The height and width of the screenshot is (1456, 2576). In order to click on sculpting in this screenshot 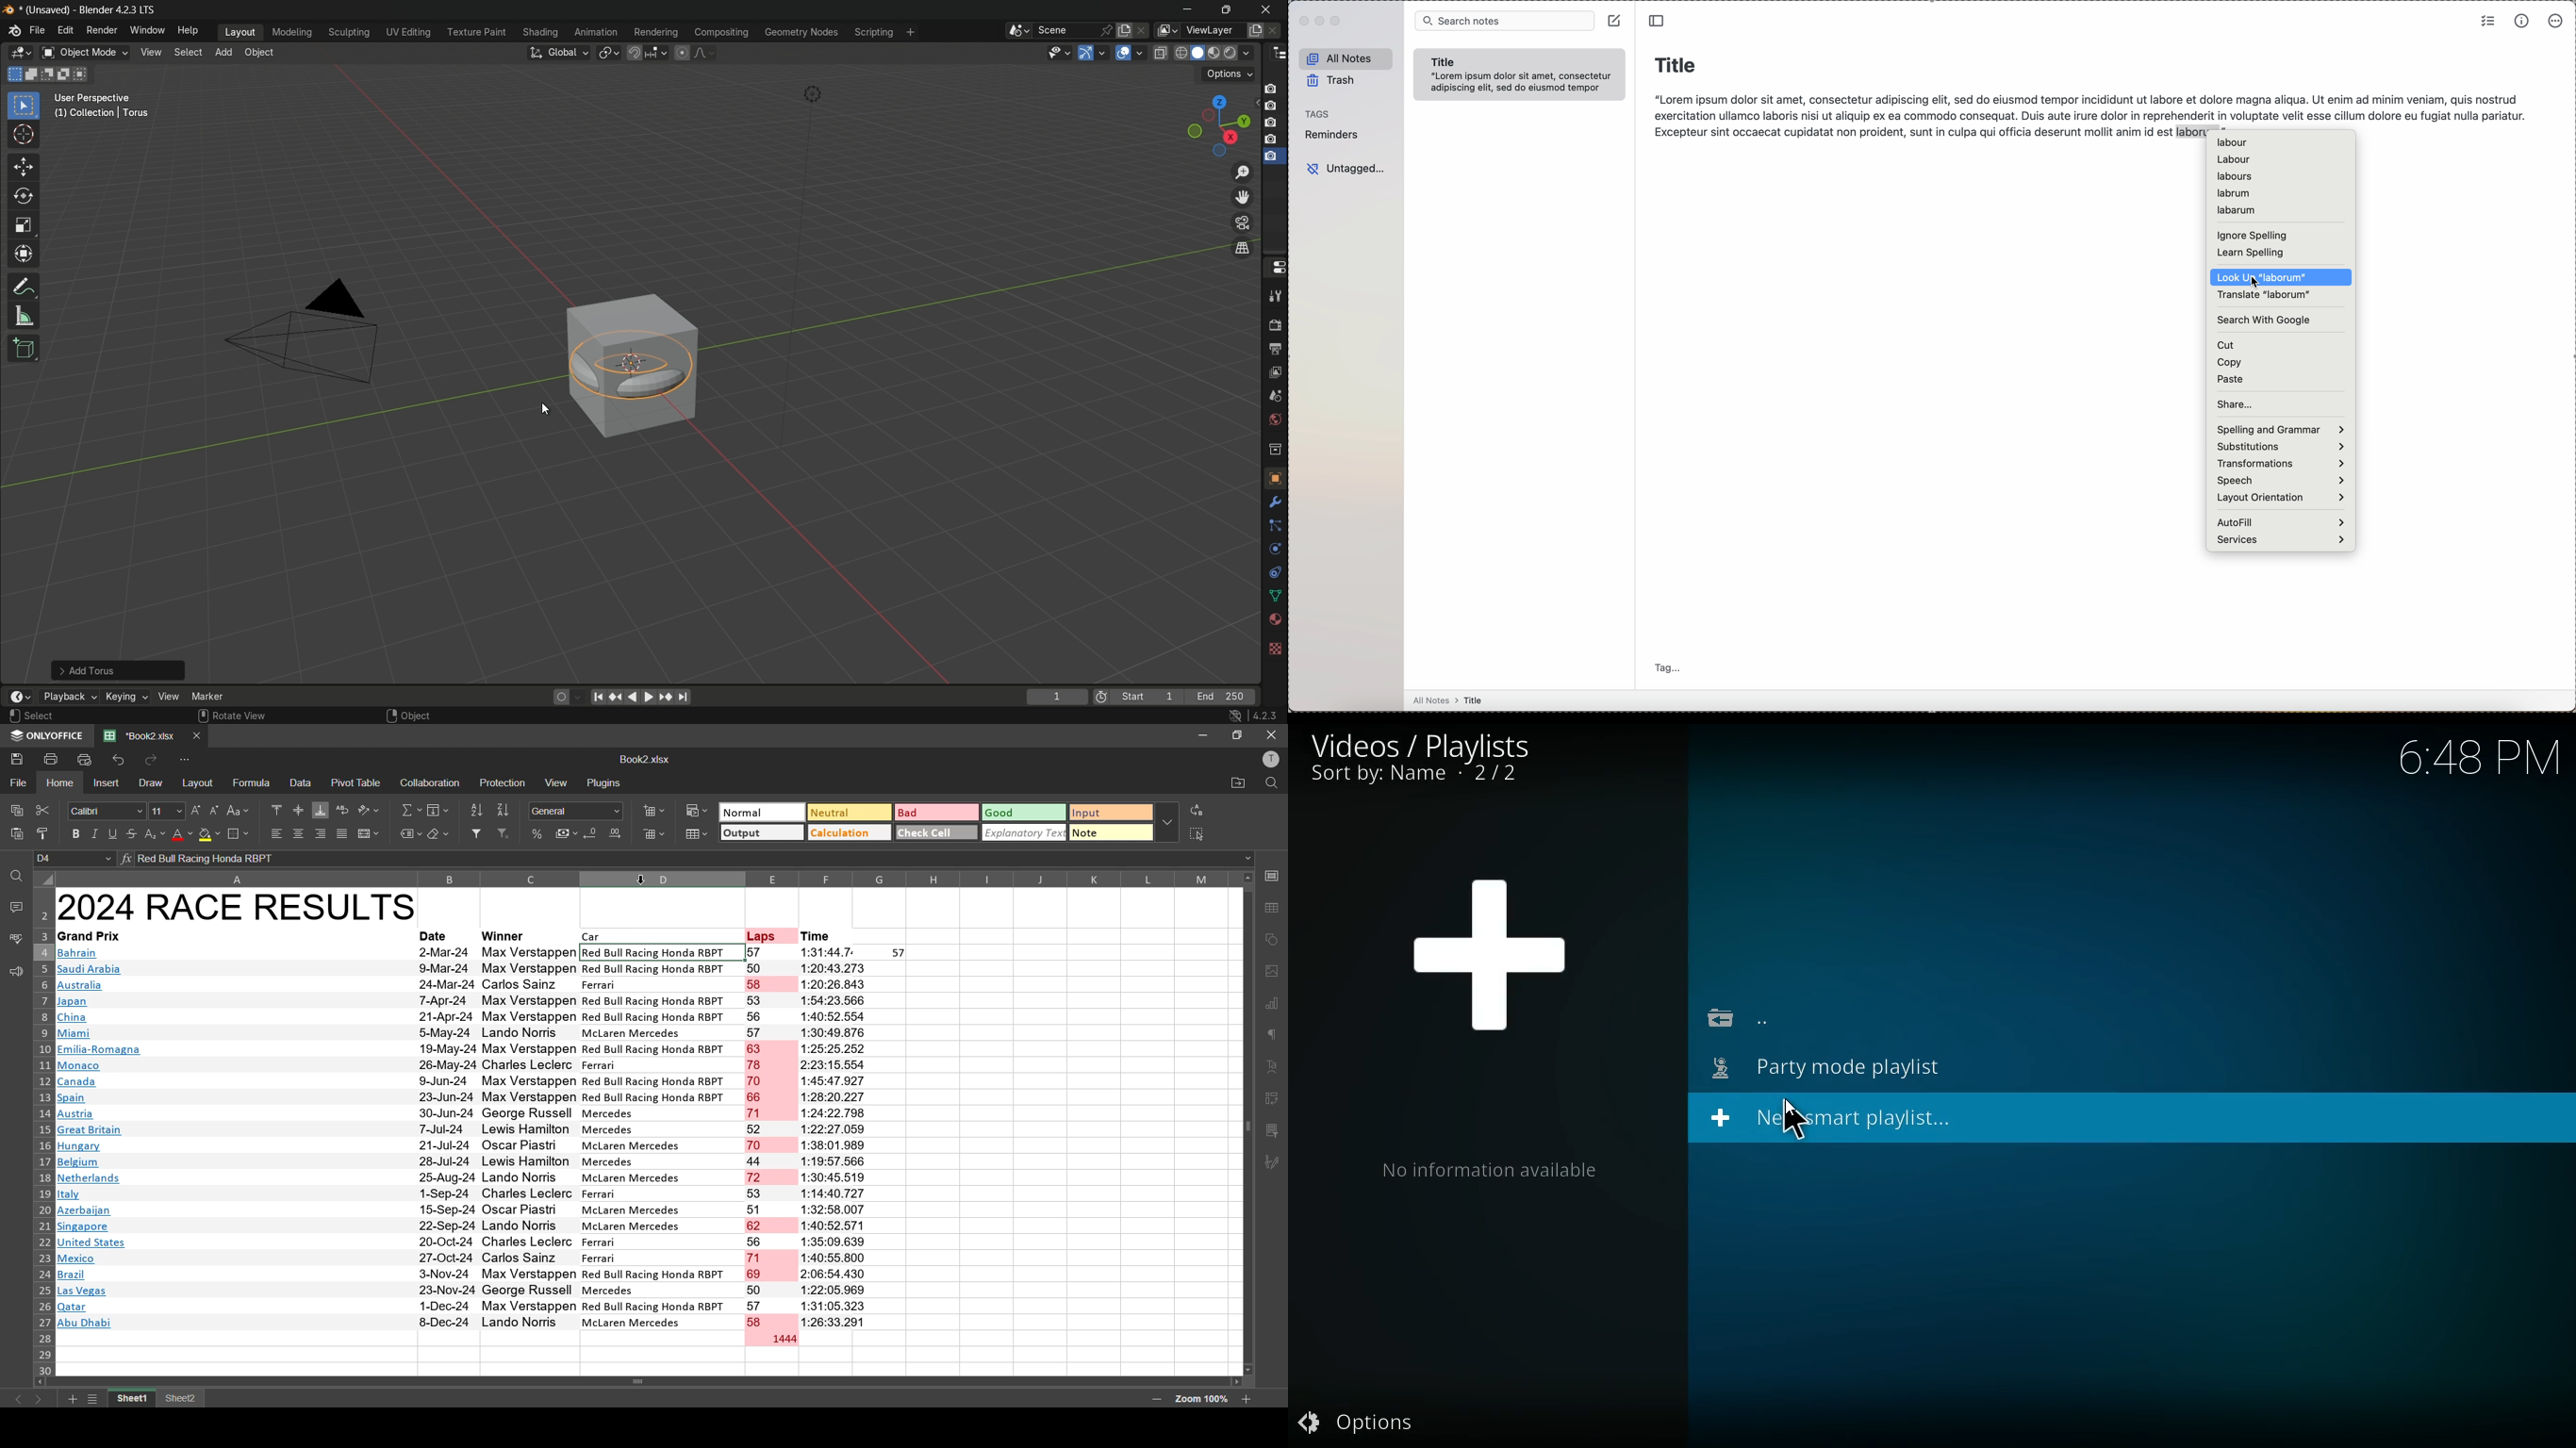, I will do `click(350, 32)`.